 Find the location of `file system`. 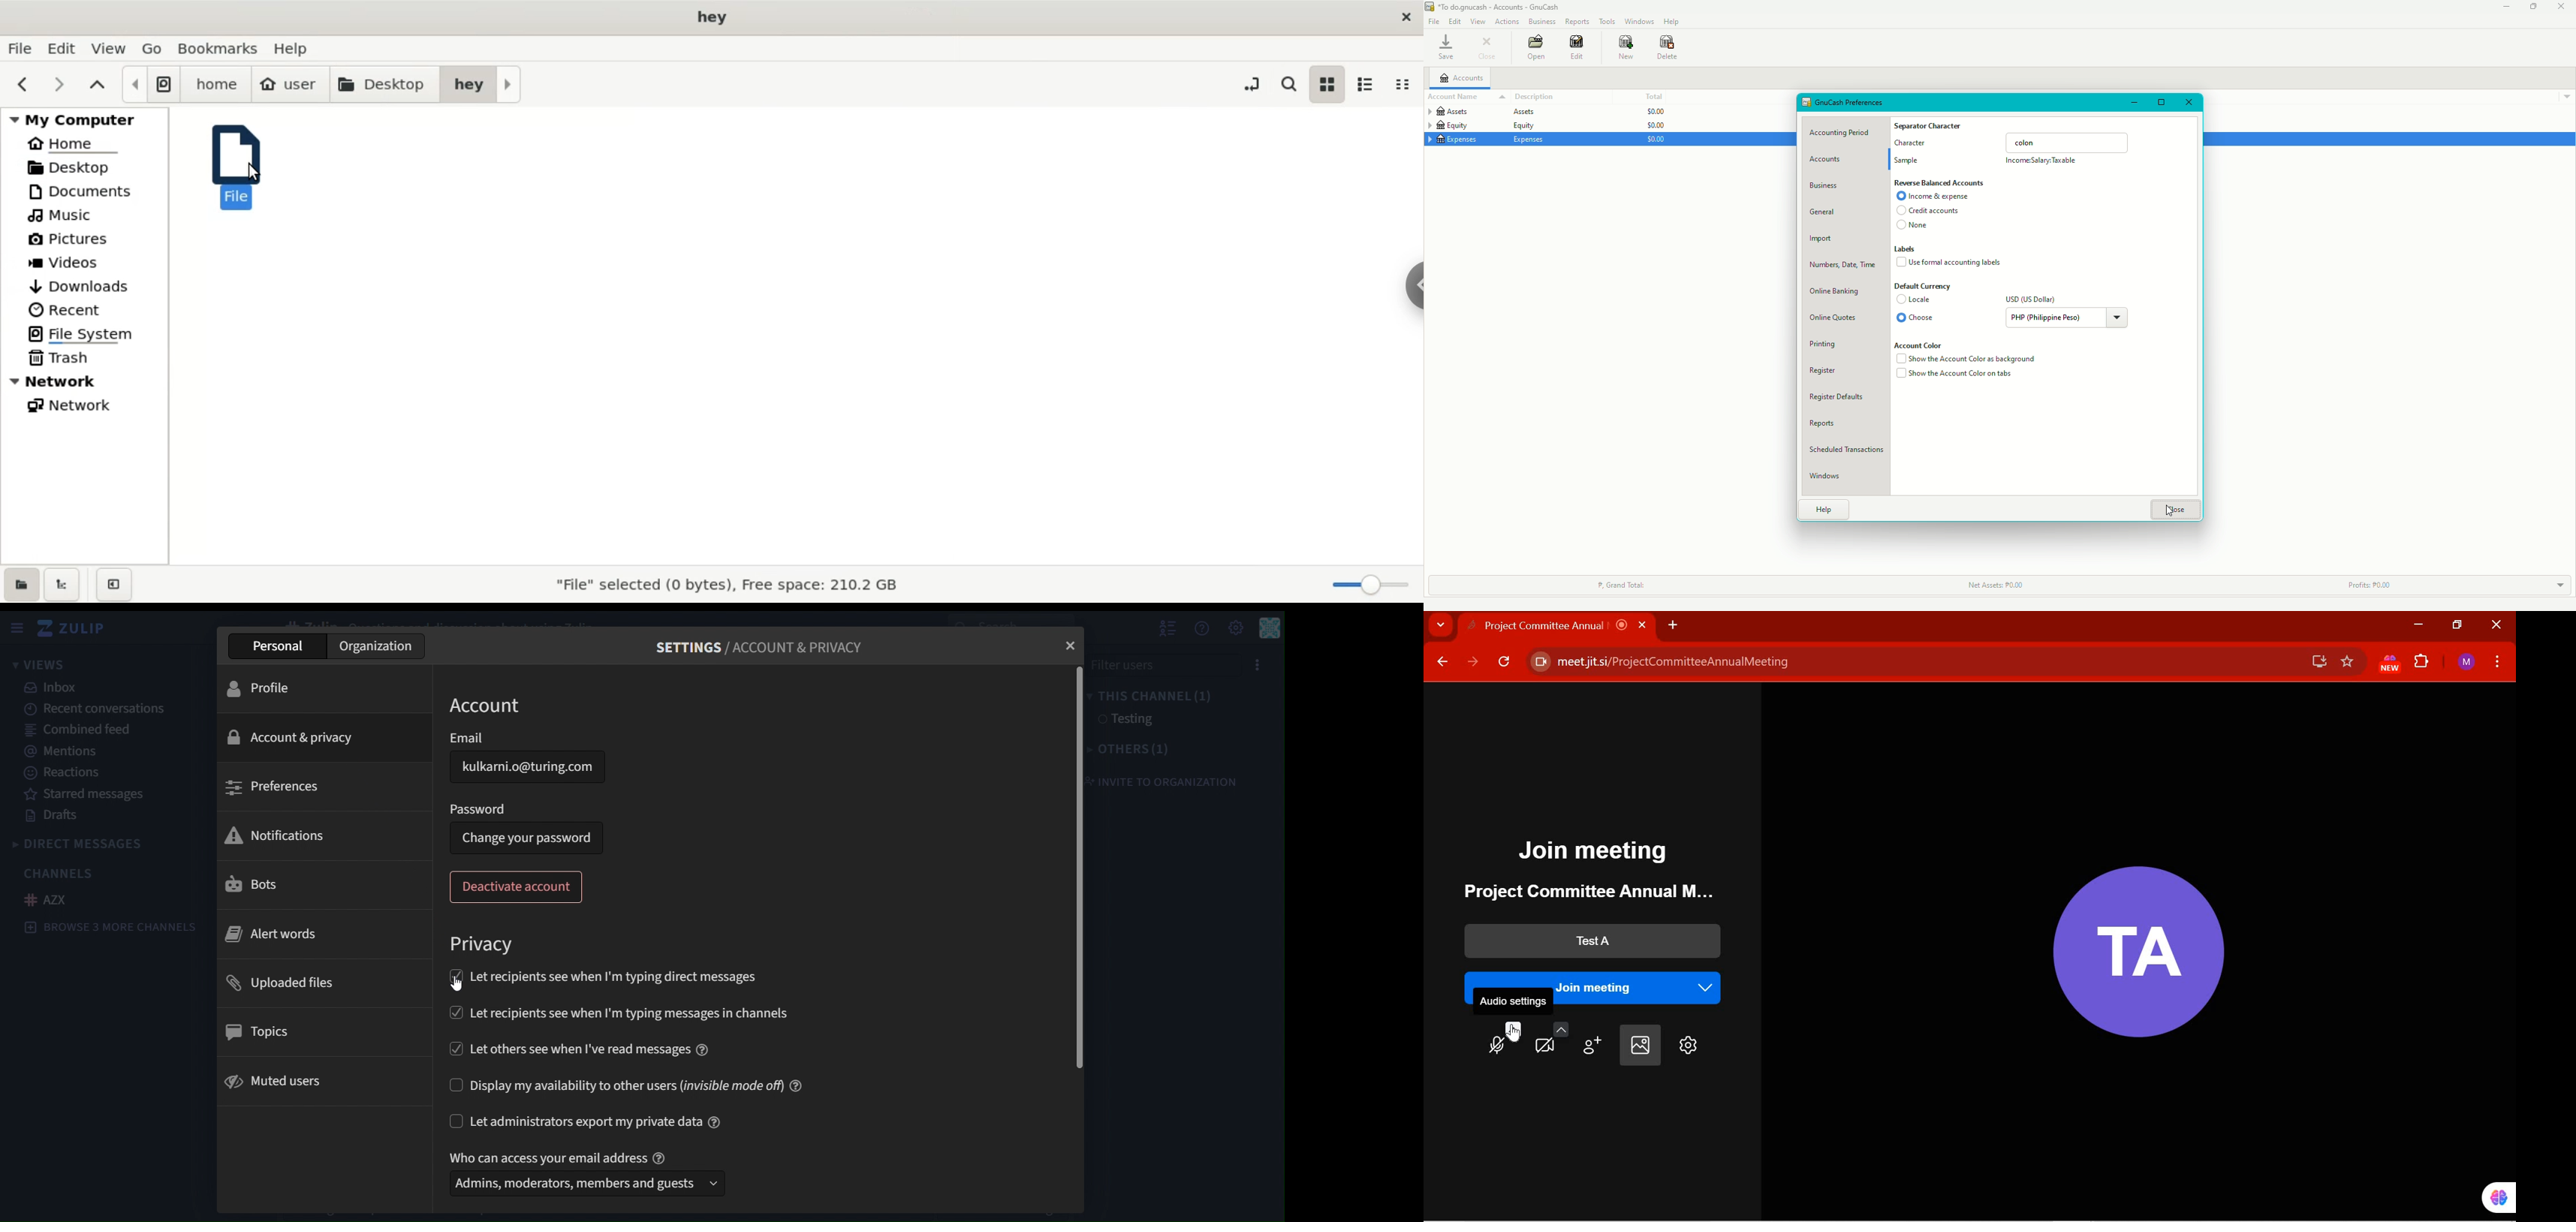

file system is located at coordinates (150, 85).